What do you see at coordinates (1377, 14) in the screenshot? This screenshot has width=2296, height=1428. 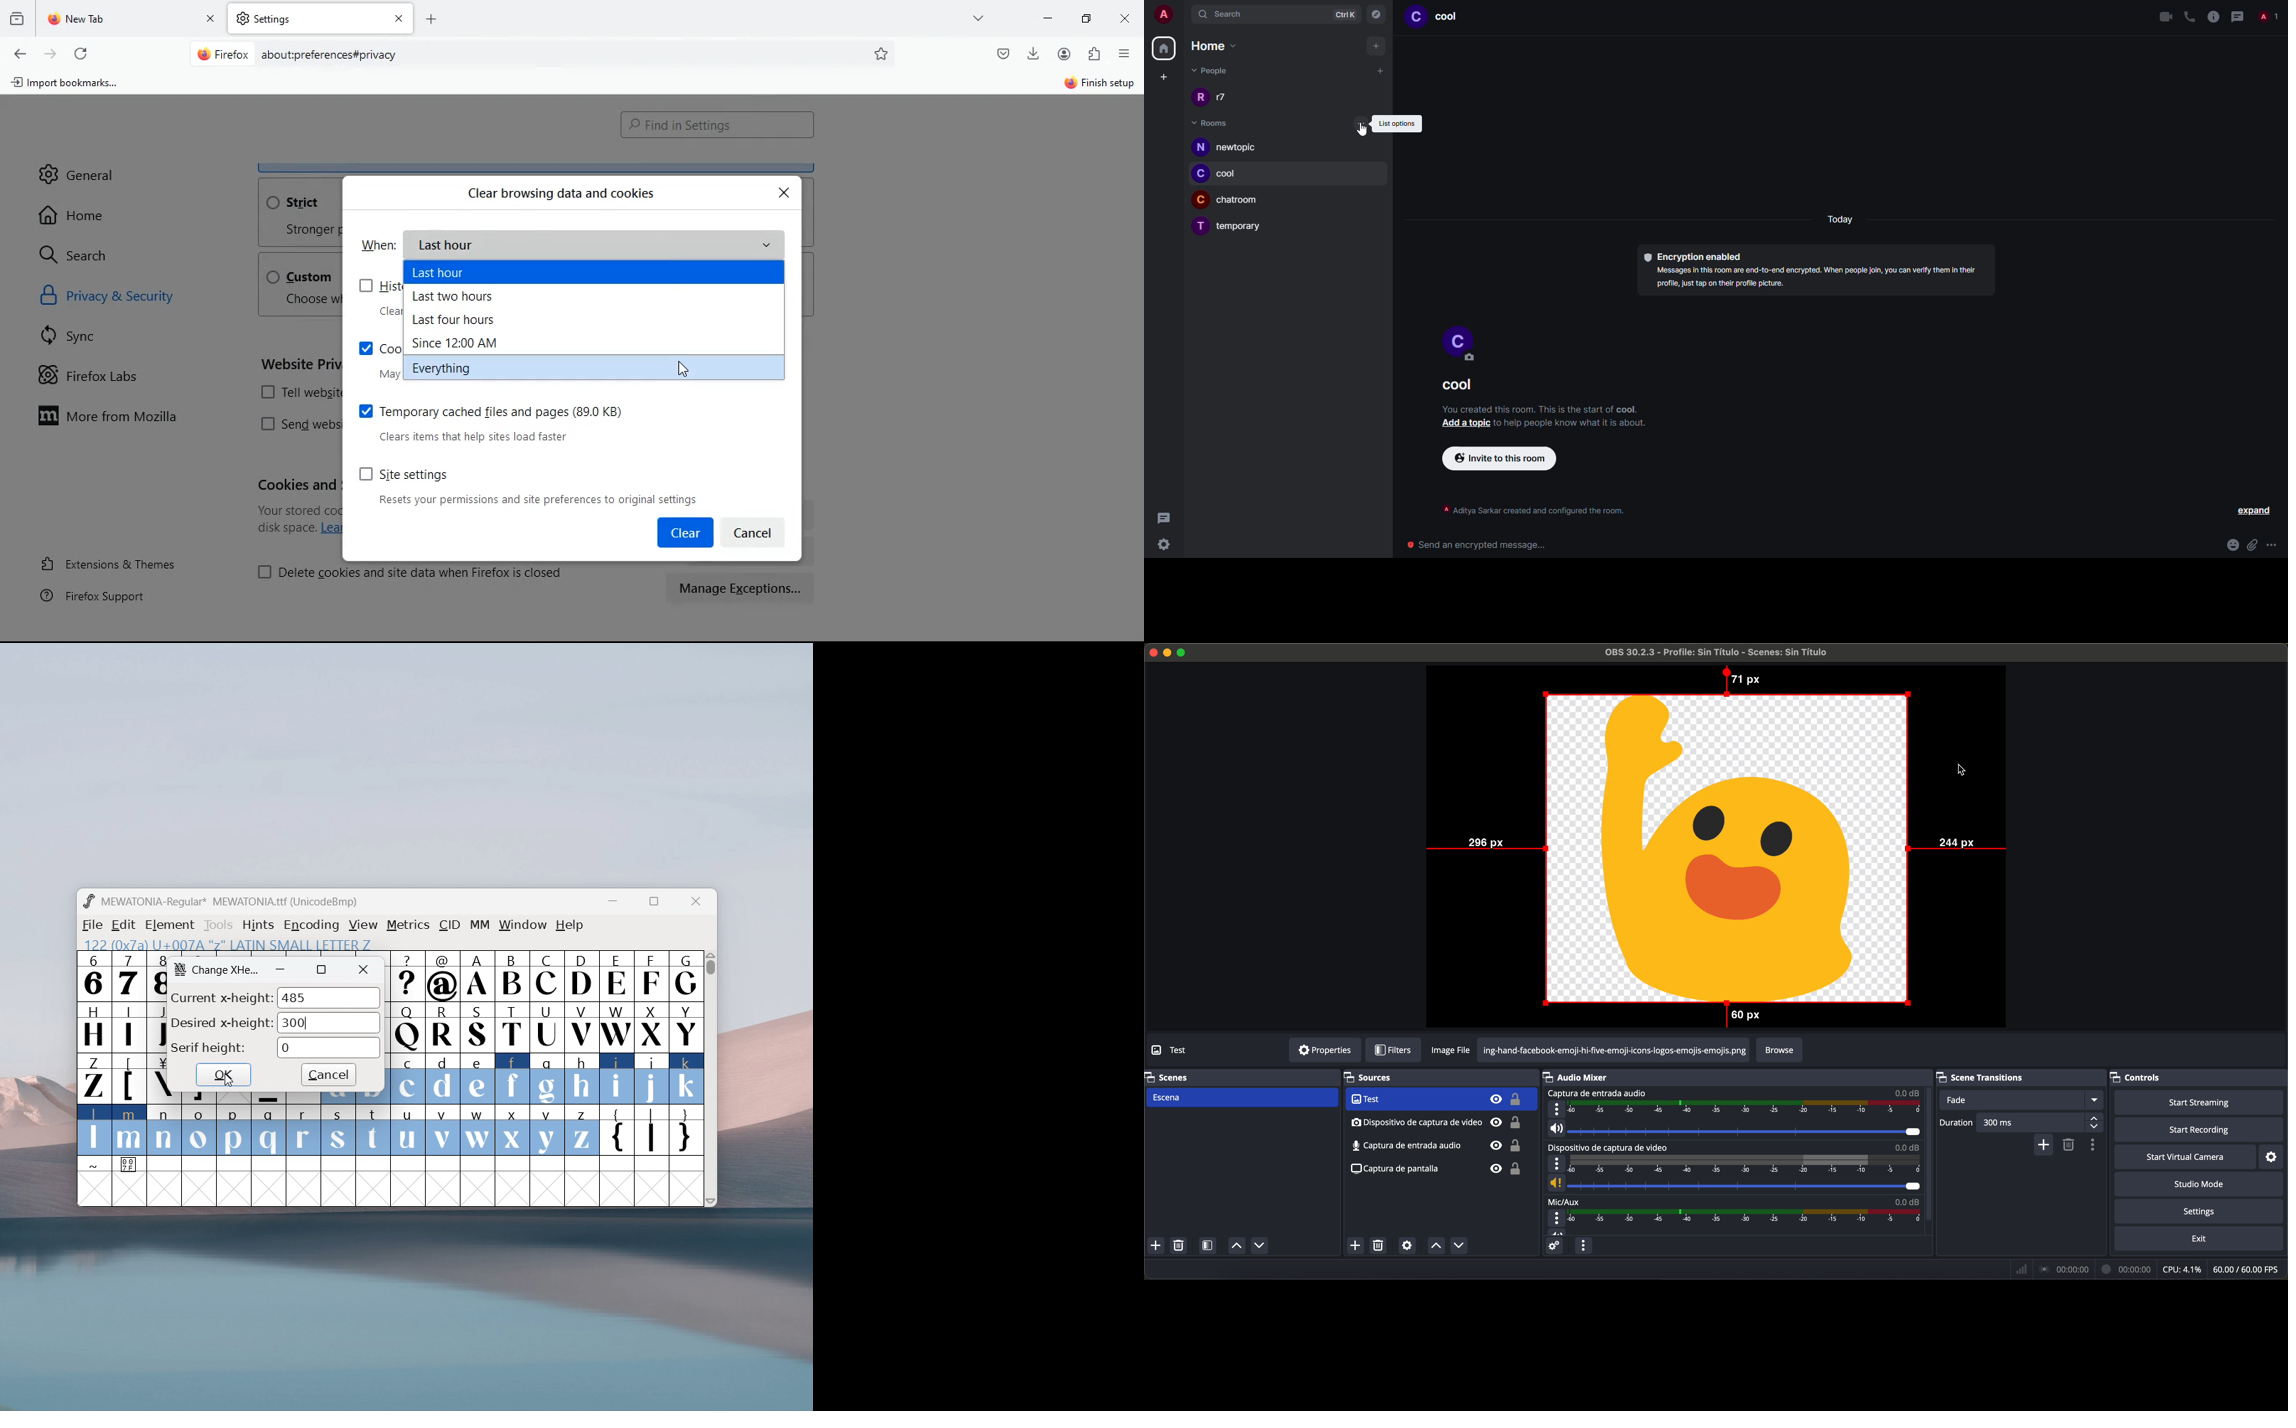 I see `navigator` at bounding box center [1377, 14].